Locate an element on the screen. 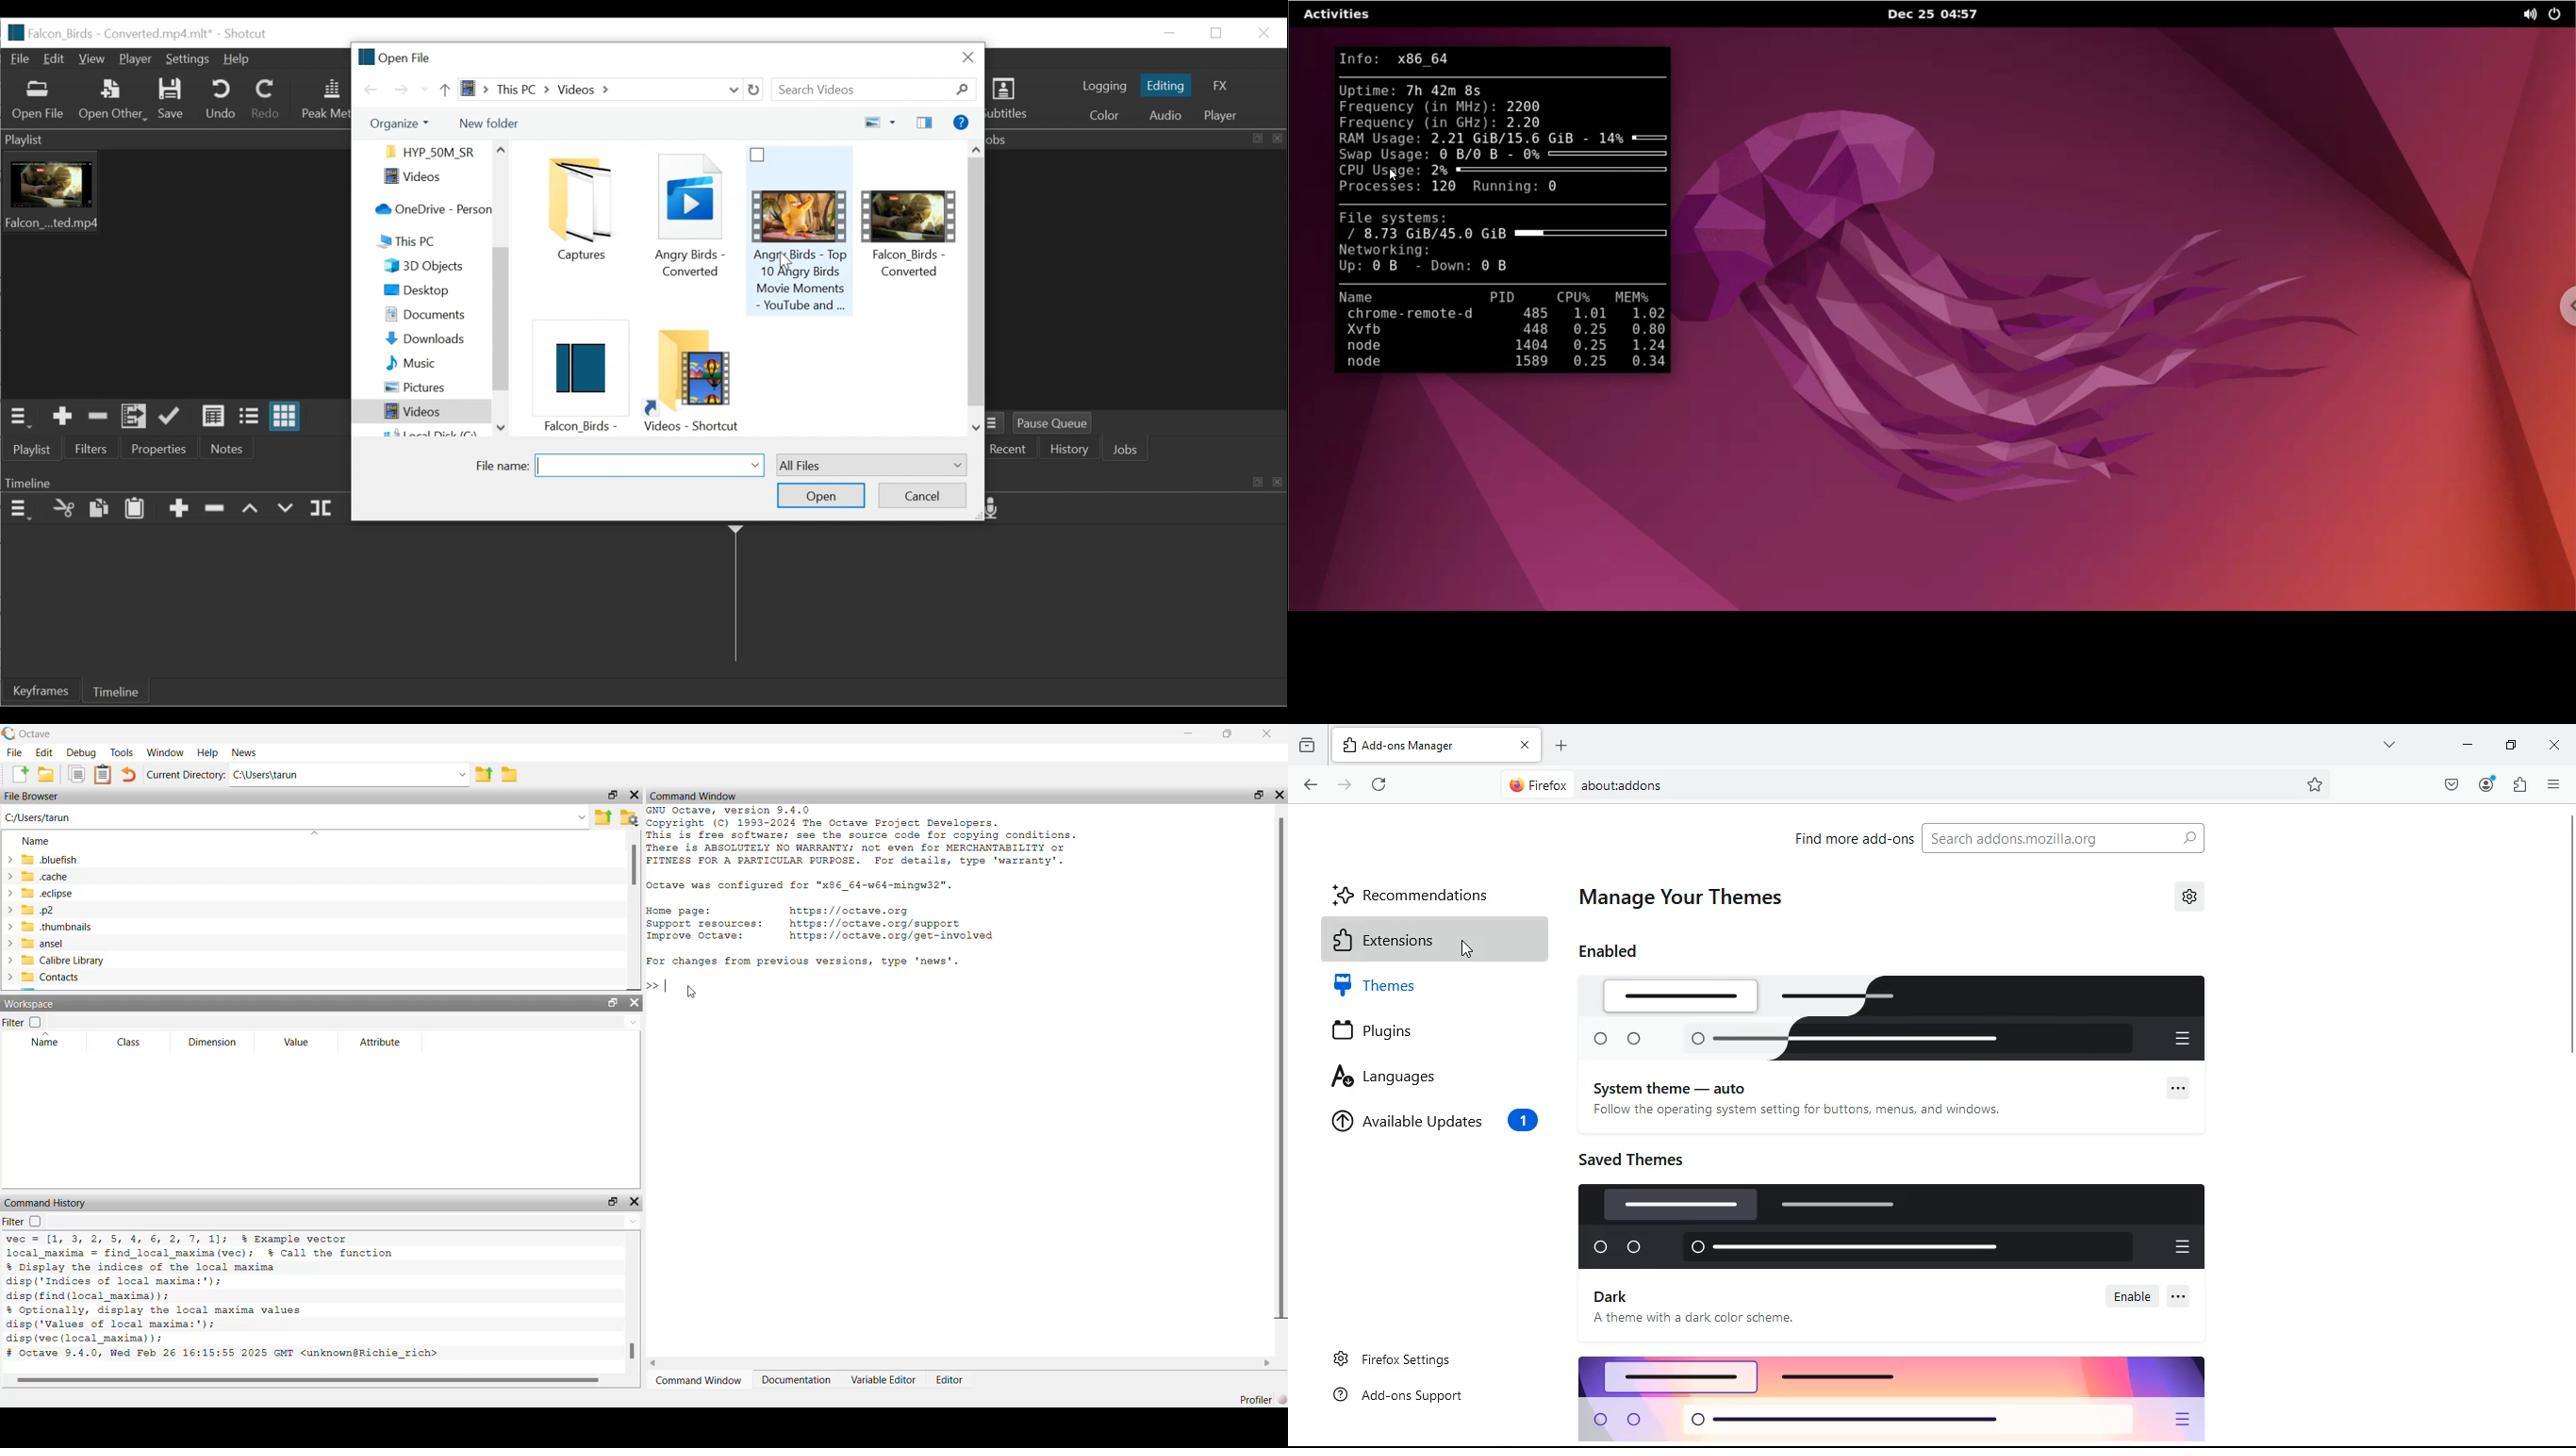 This screenshot has height=1456, width=2576. Refresh is located at coordinates (758, 90).